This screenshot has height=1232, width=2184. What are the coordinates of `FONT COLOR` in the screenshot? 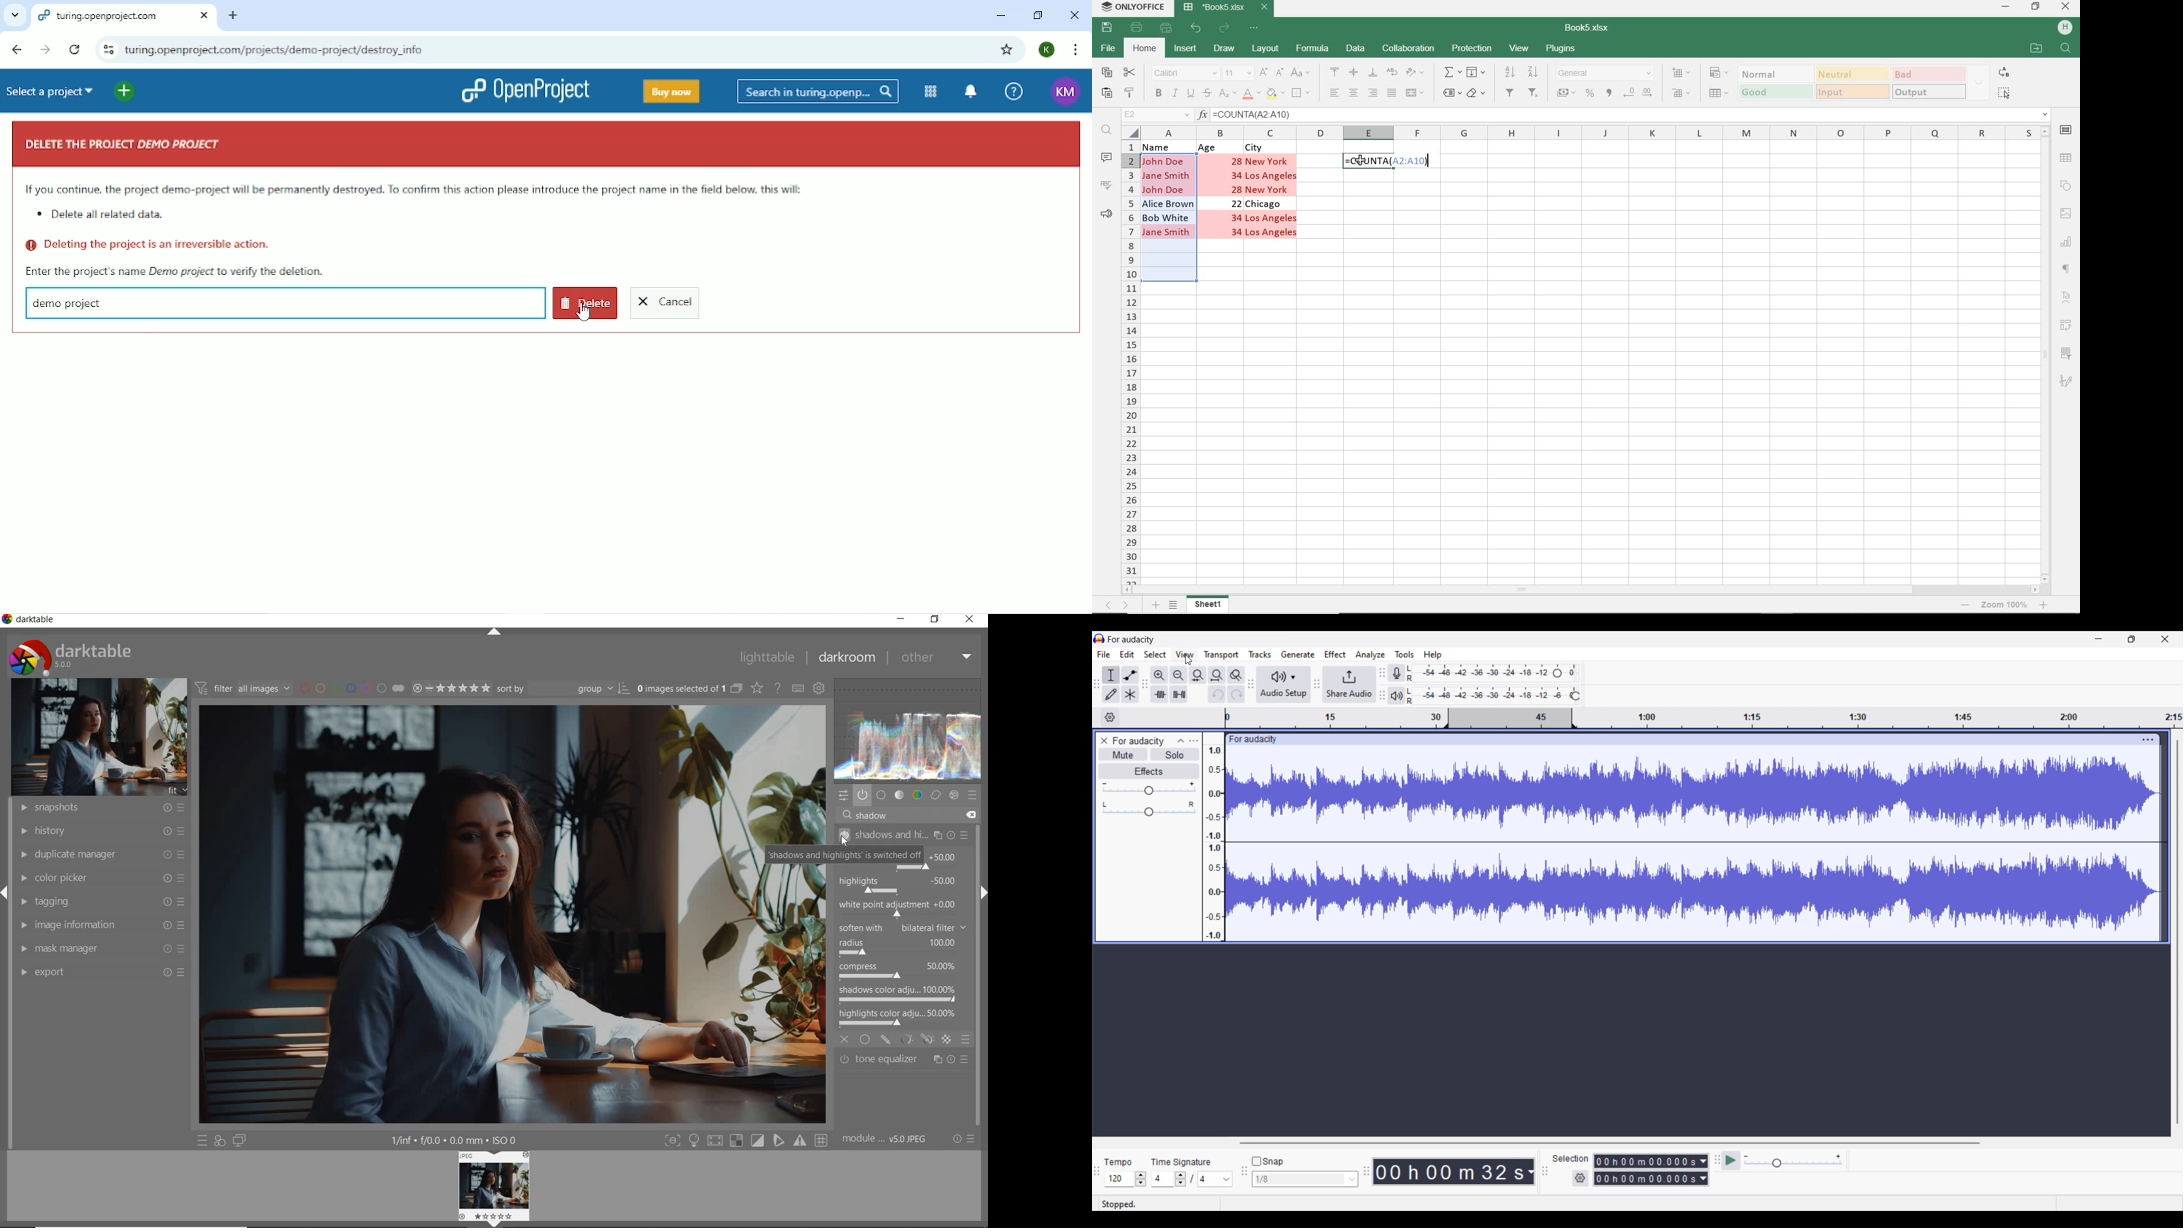 It's located at (1251, 95).